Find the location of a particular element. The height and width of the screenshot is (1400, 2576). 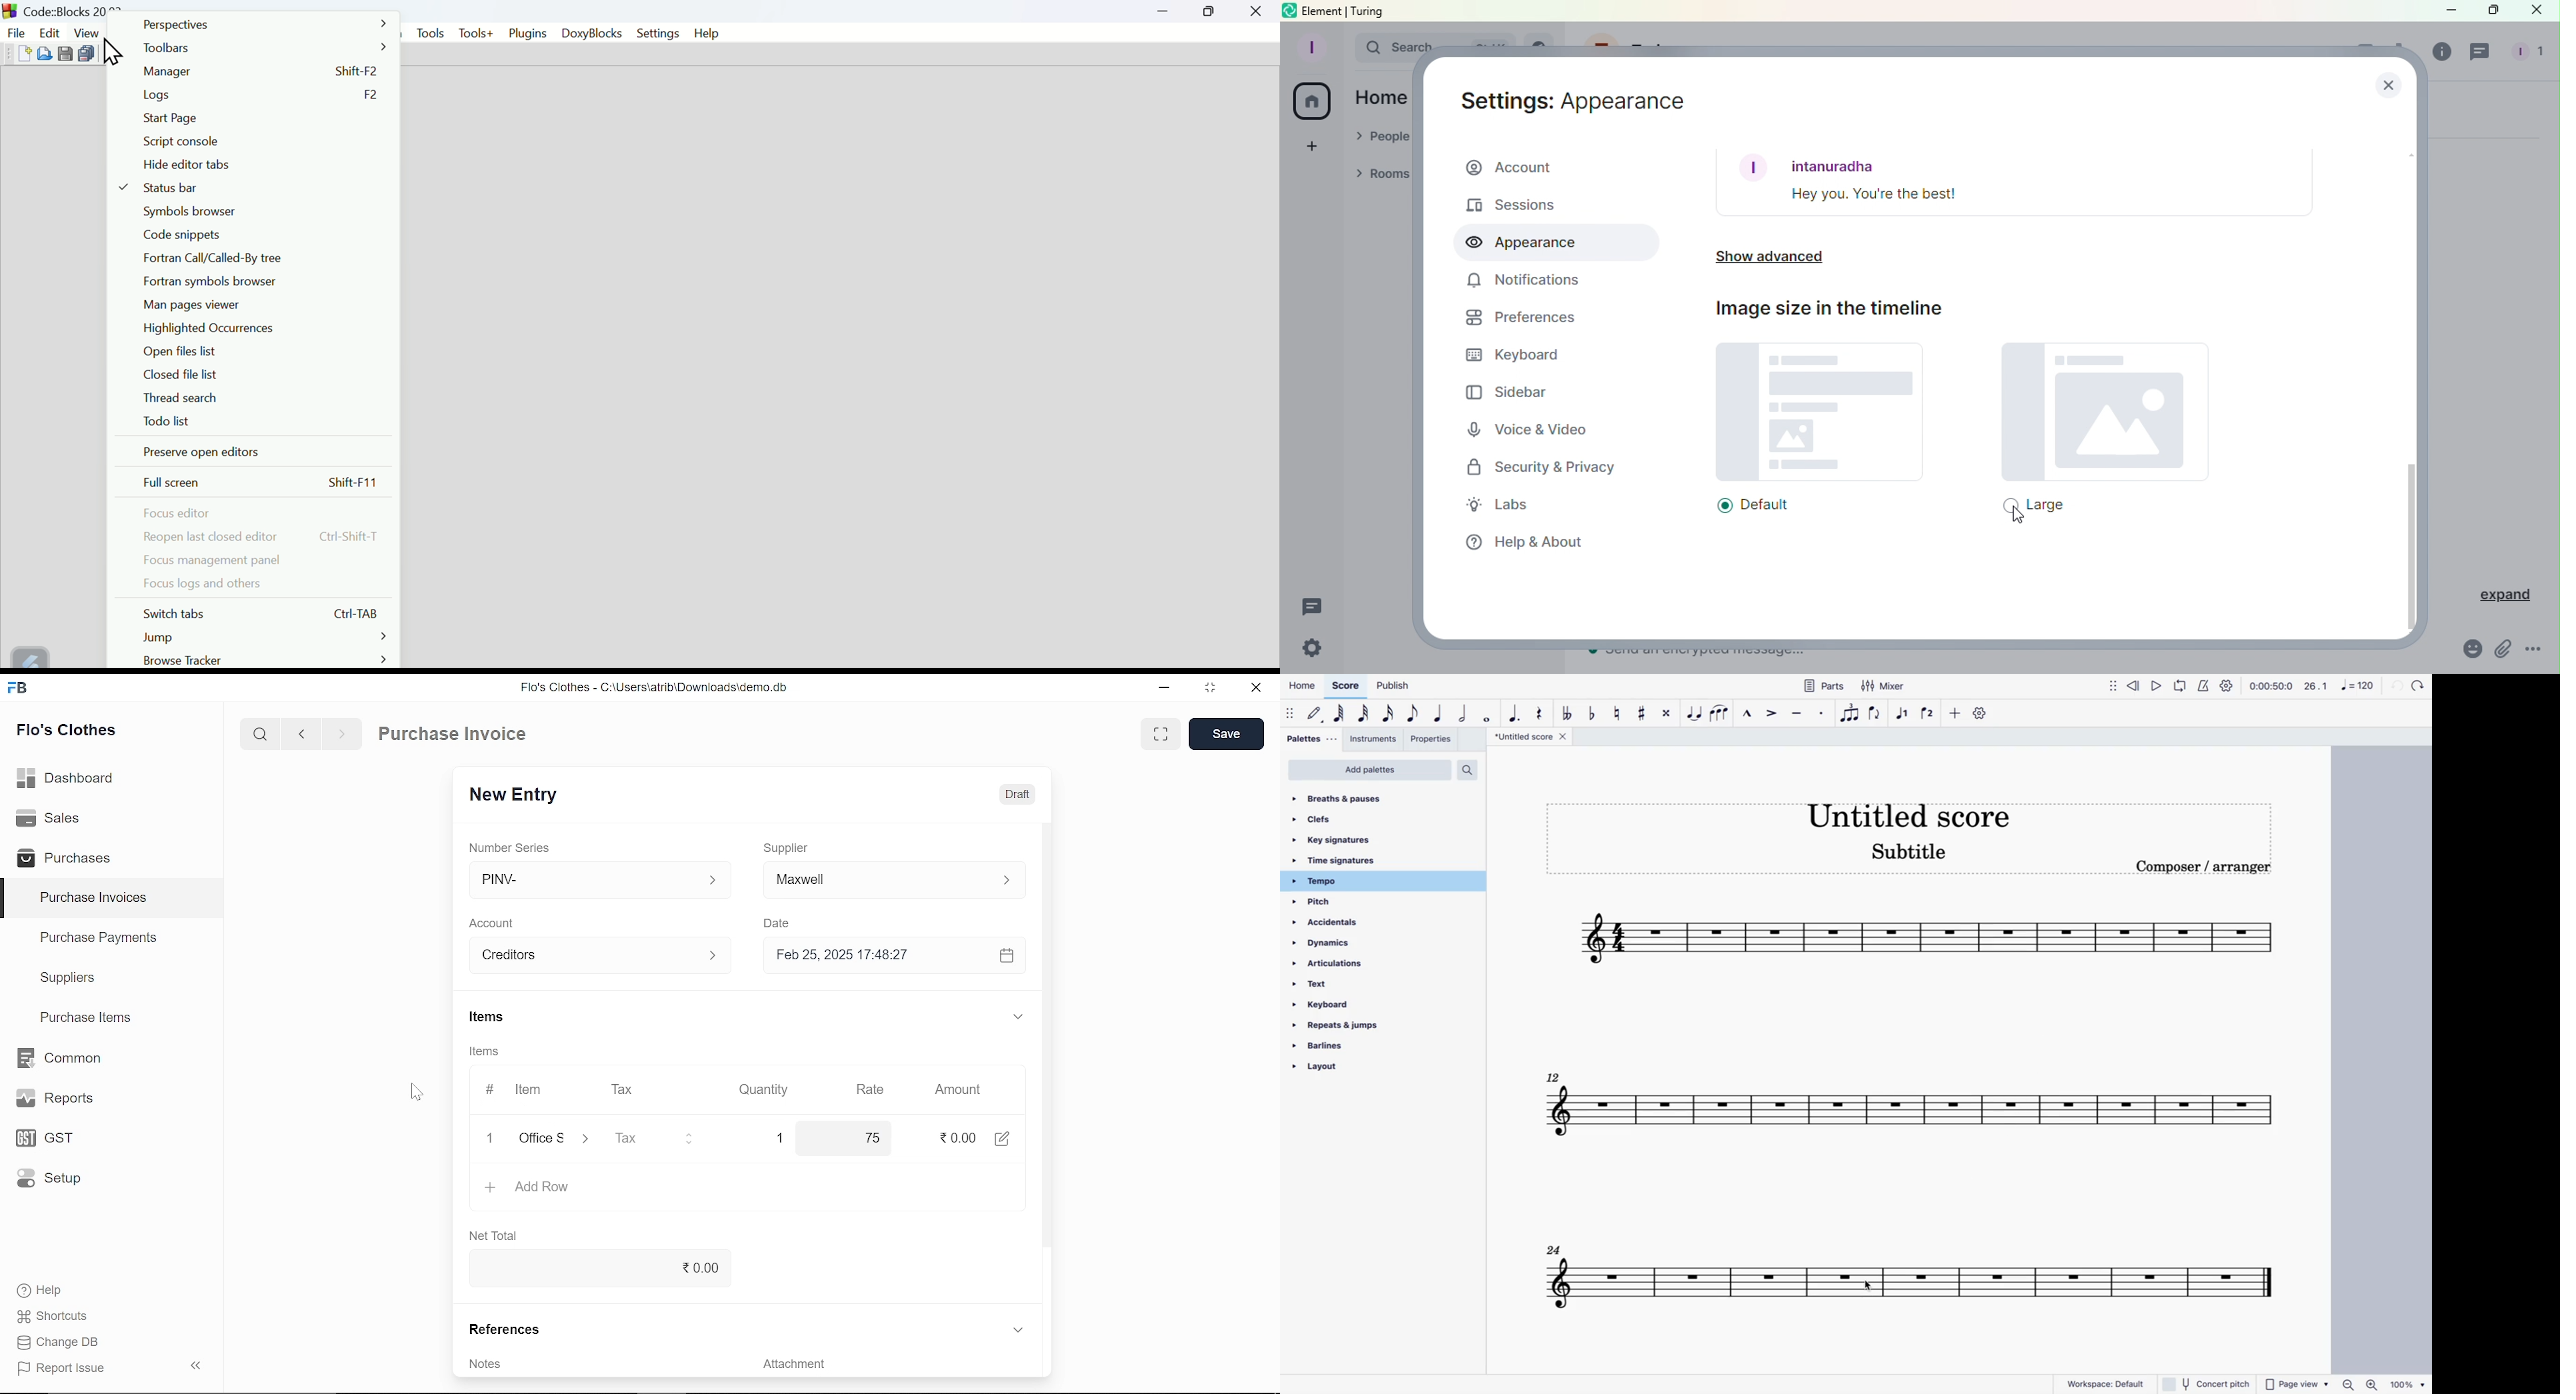

Rooms is located at coordinates (1385, 176).